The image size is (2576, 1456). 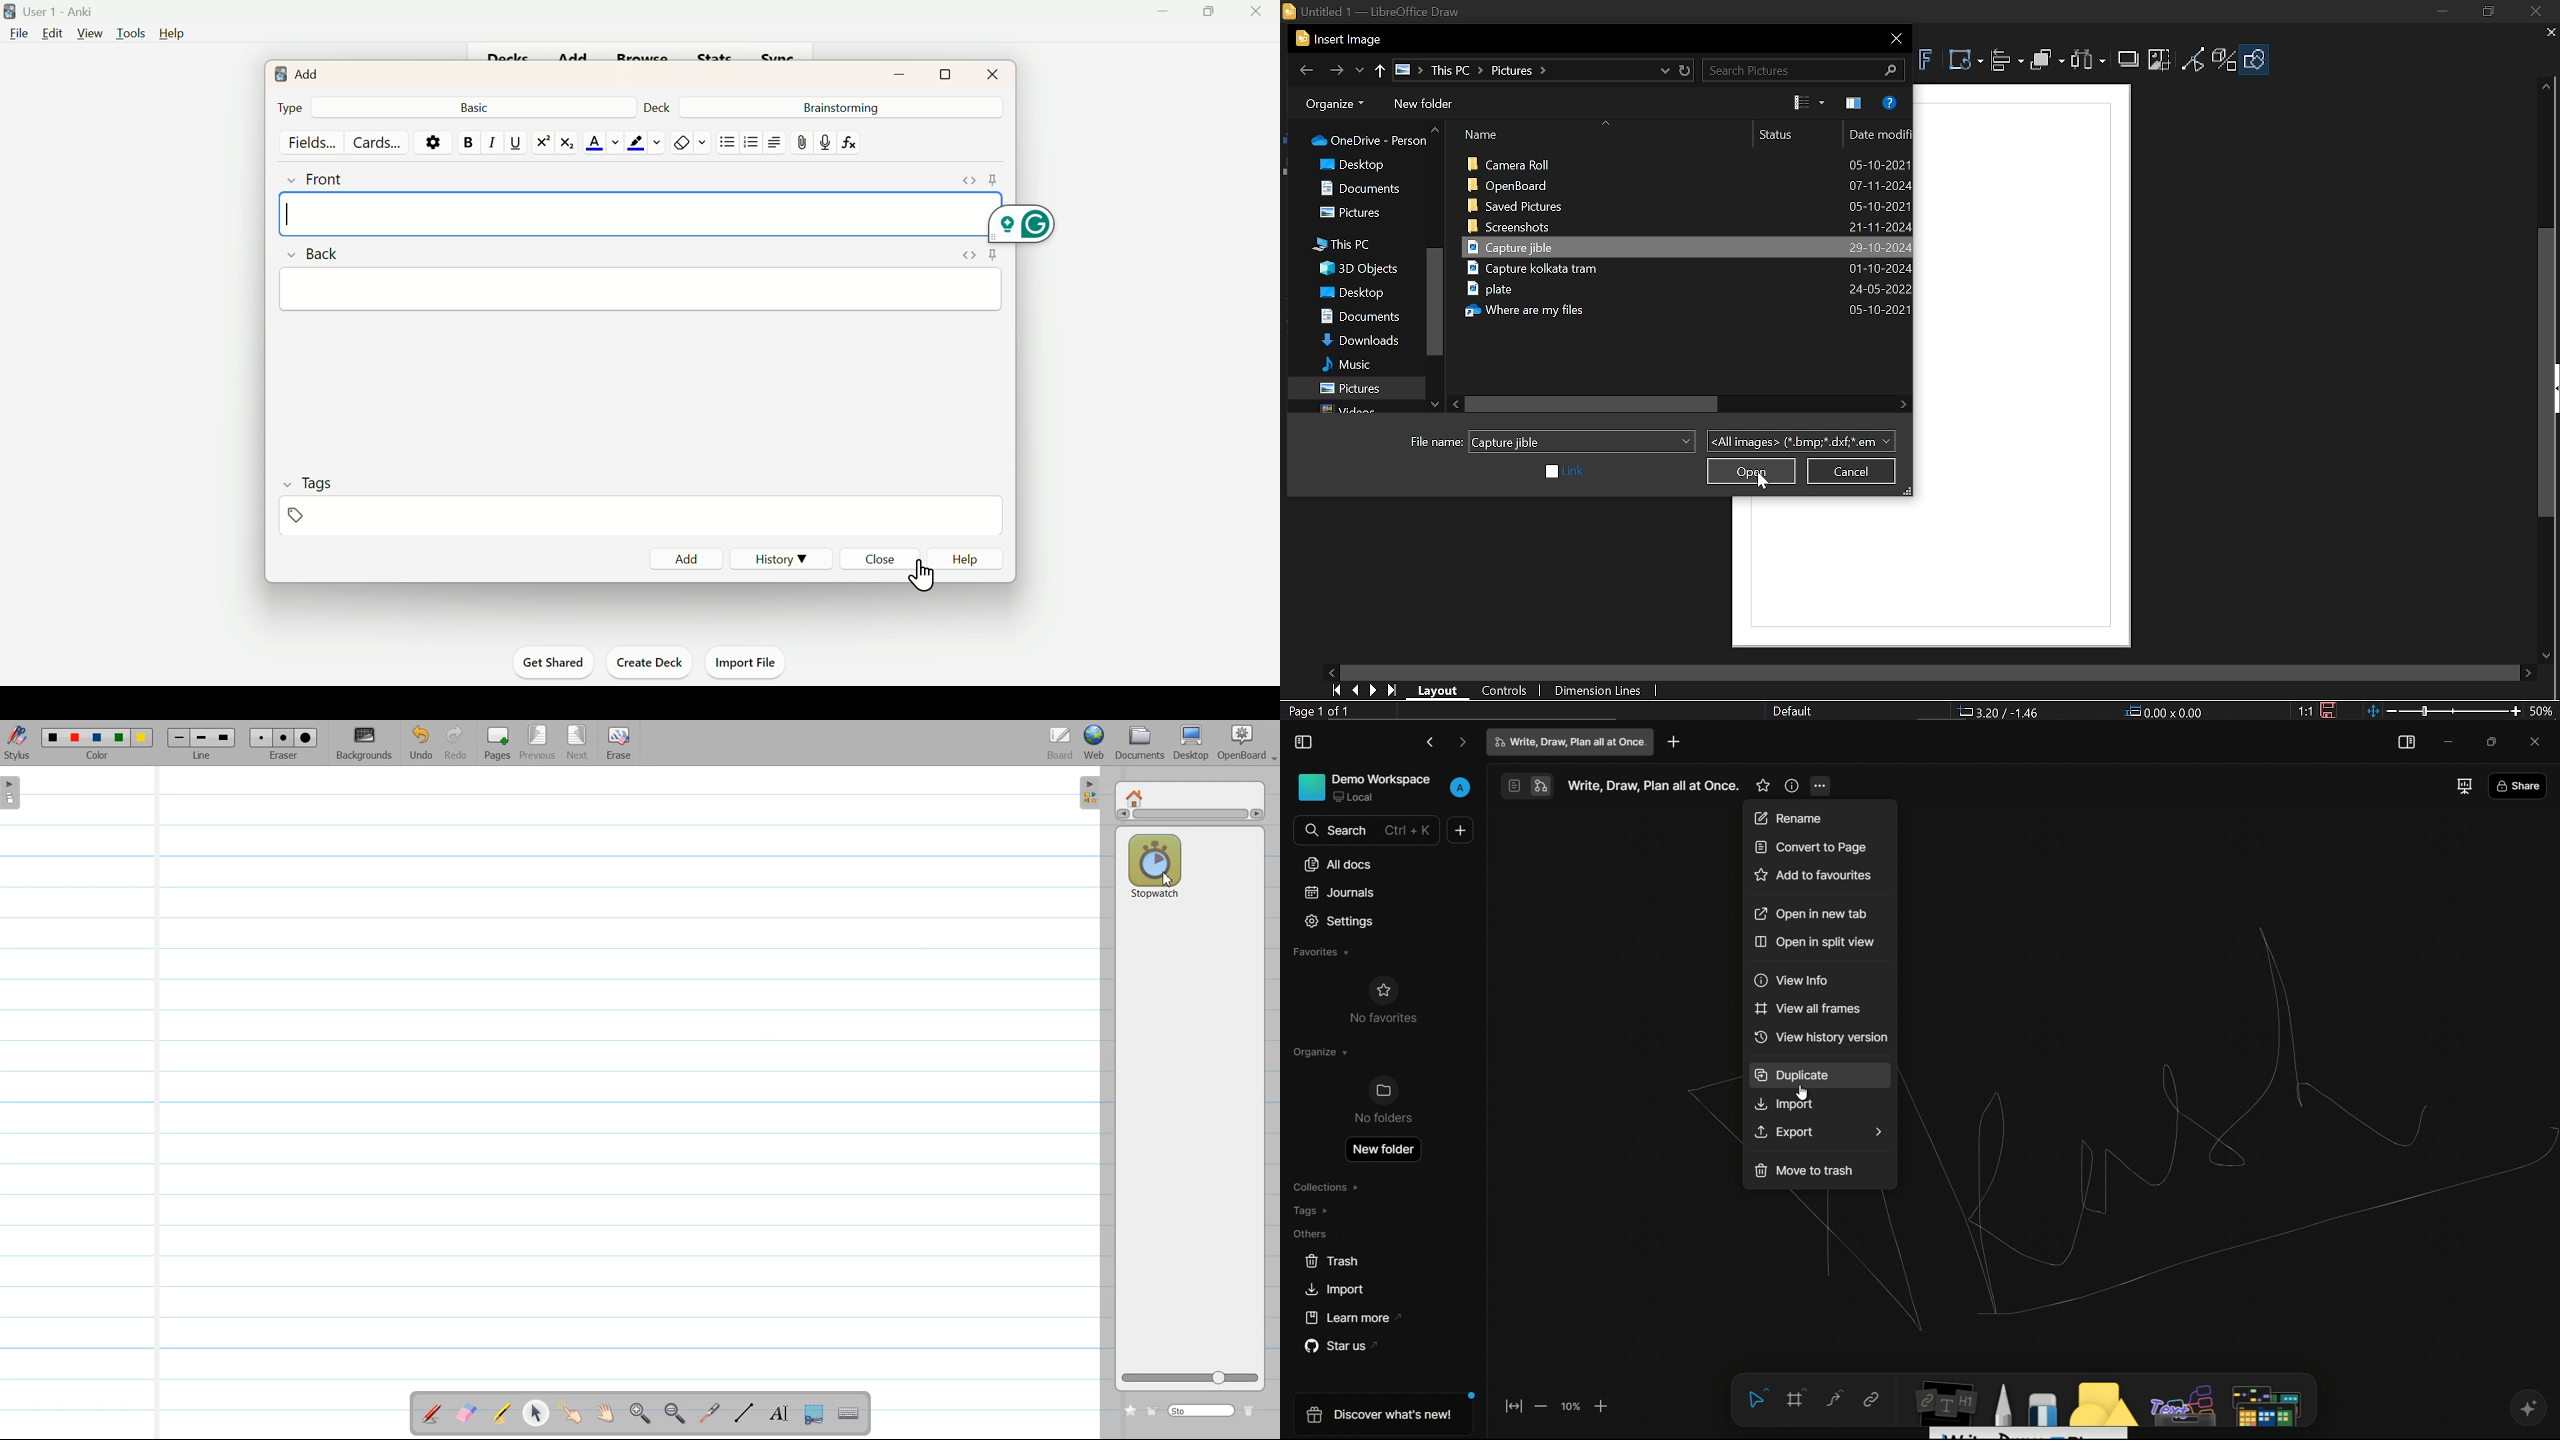 What do you see at coordinates (1331, 1261) in the screenshot?
I see `trash` at bounding box center [1331, 1261].